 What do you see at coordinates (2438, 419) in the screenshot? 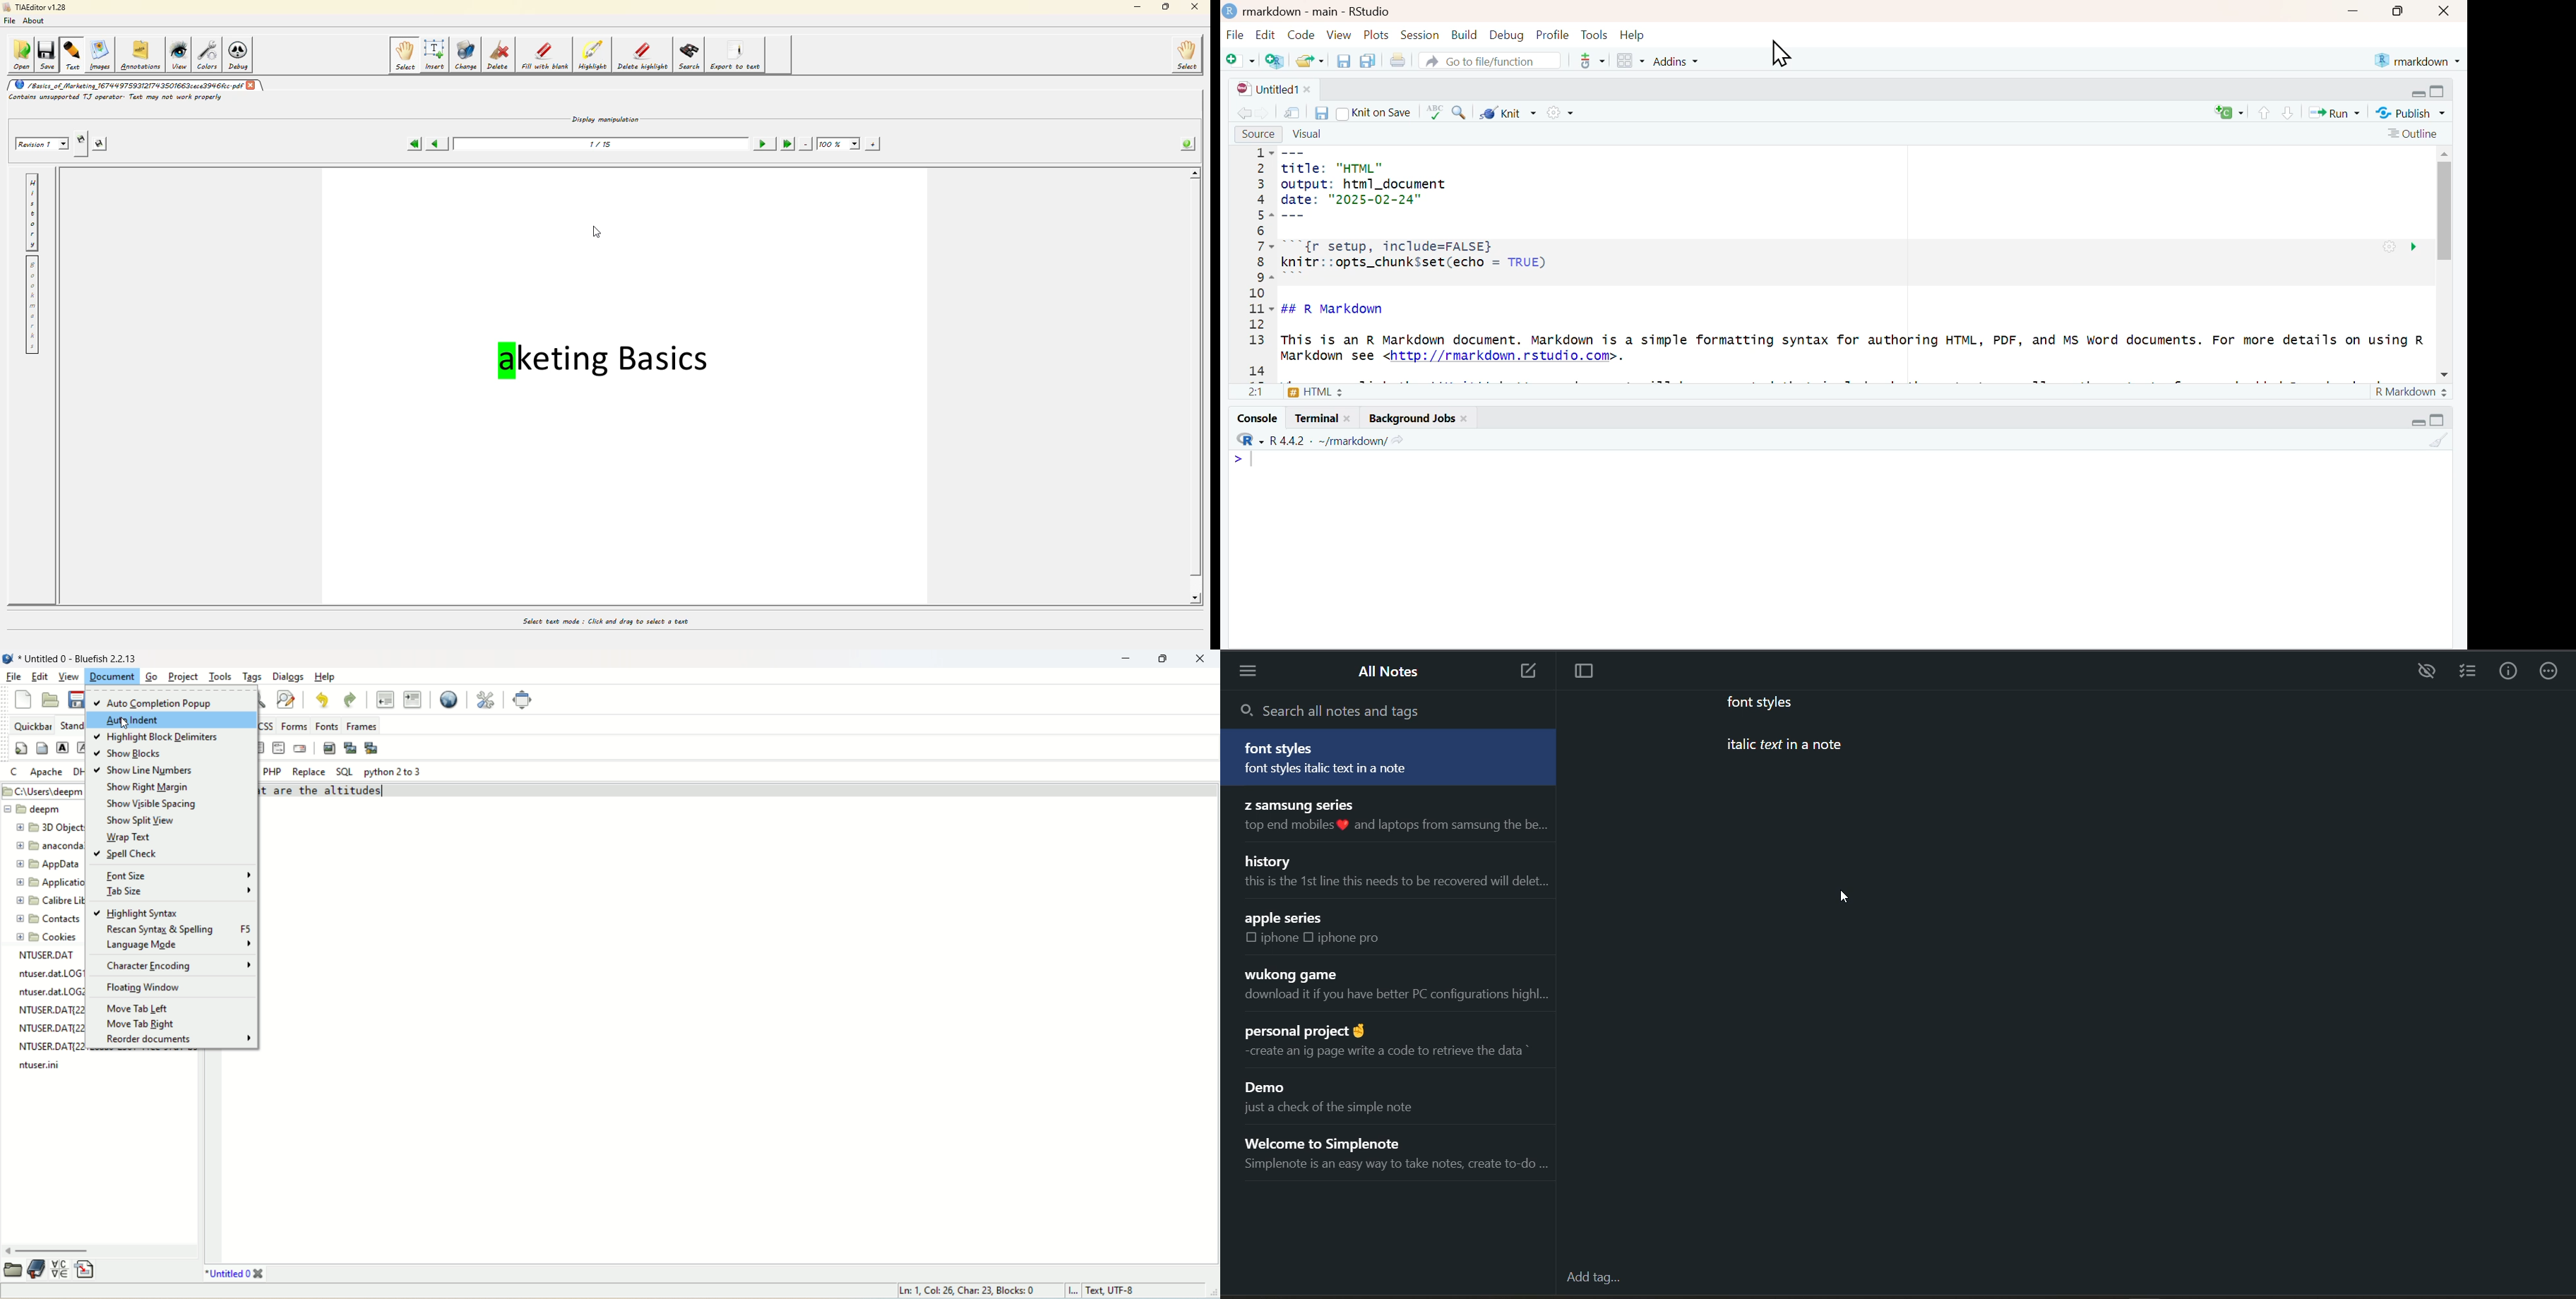
I see `maximize` at bounding box center [2438, 419].